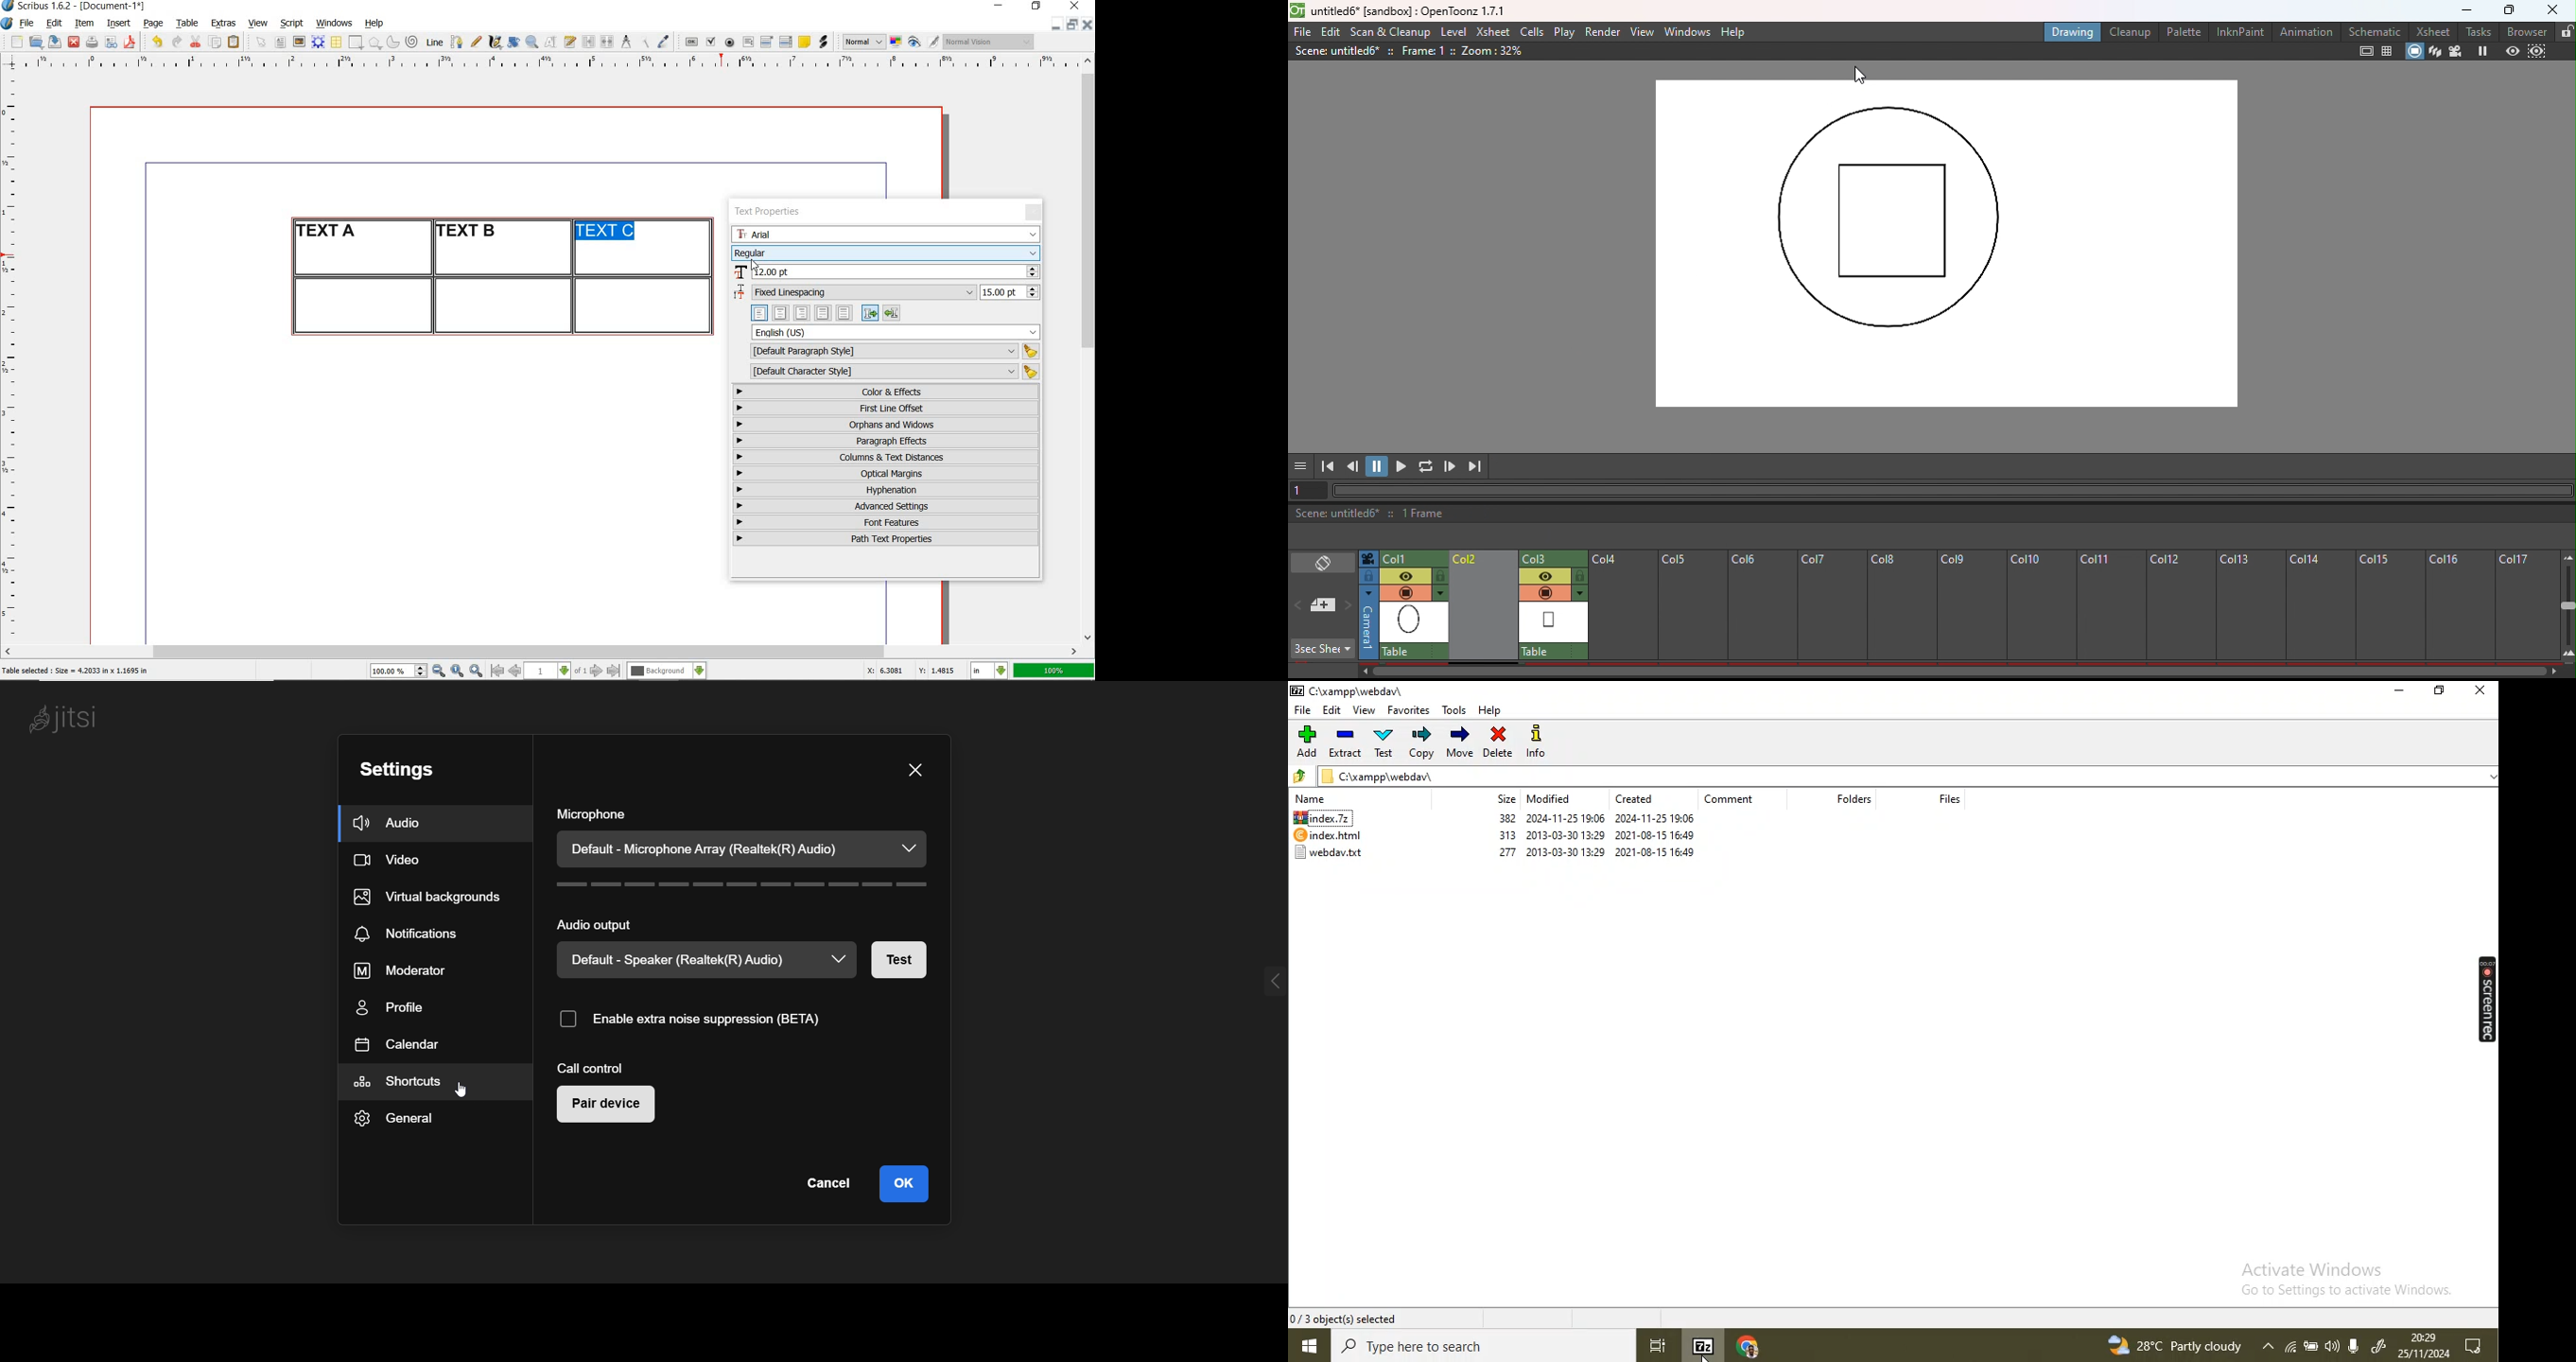 This screenshot has height=1372, width=2576. Describe the element at coordinates (394, 822) in the screenshot. I see `audio` at that location.